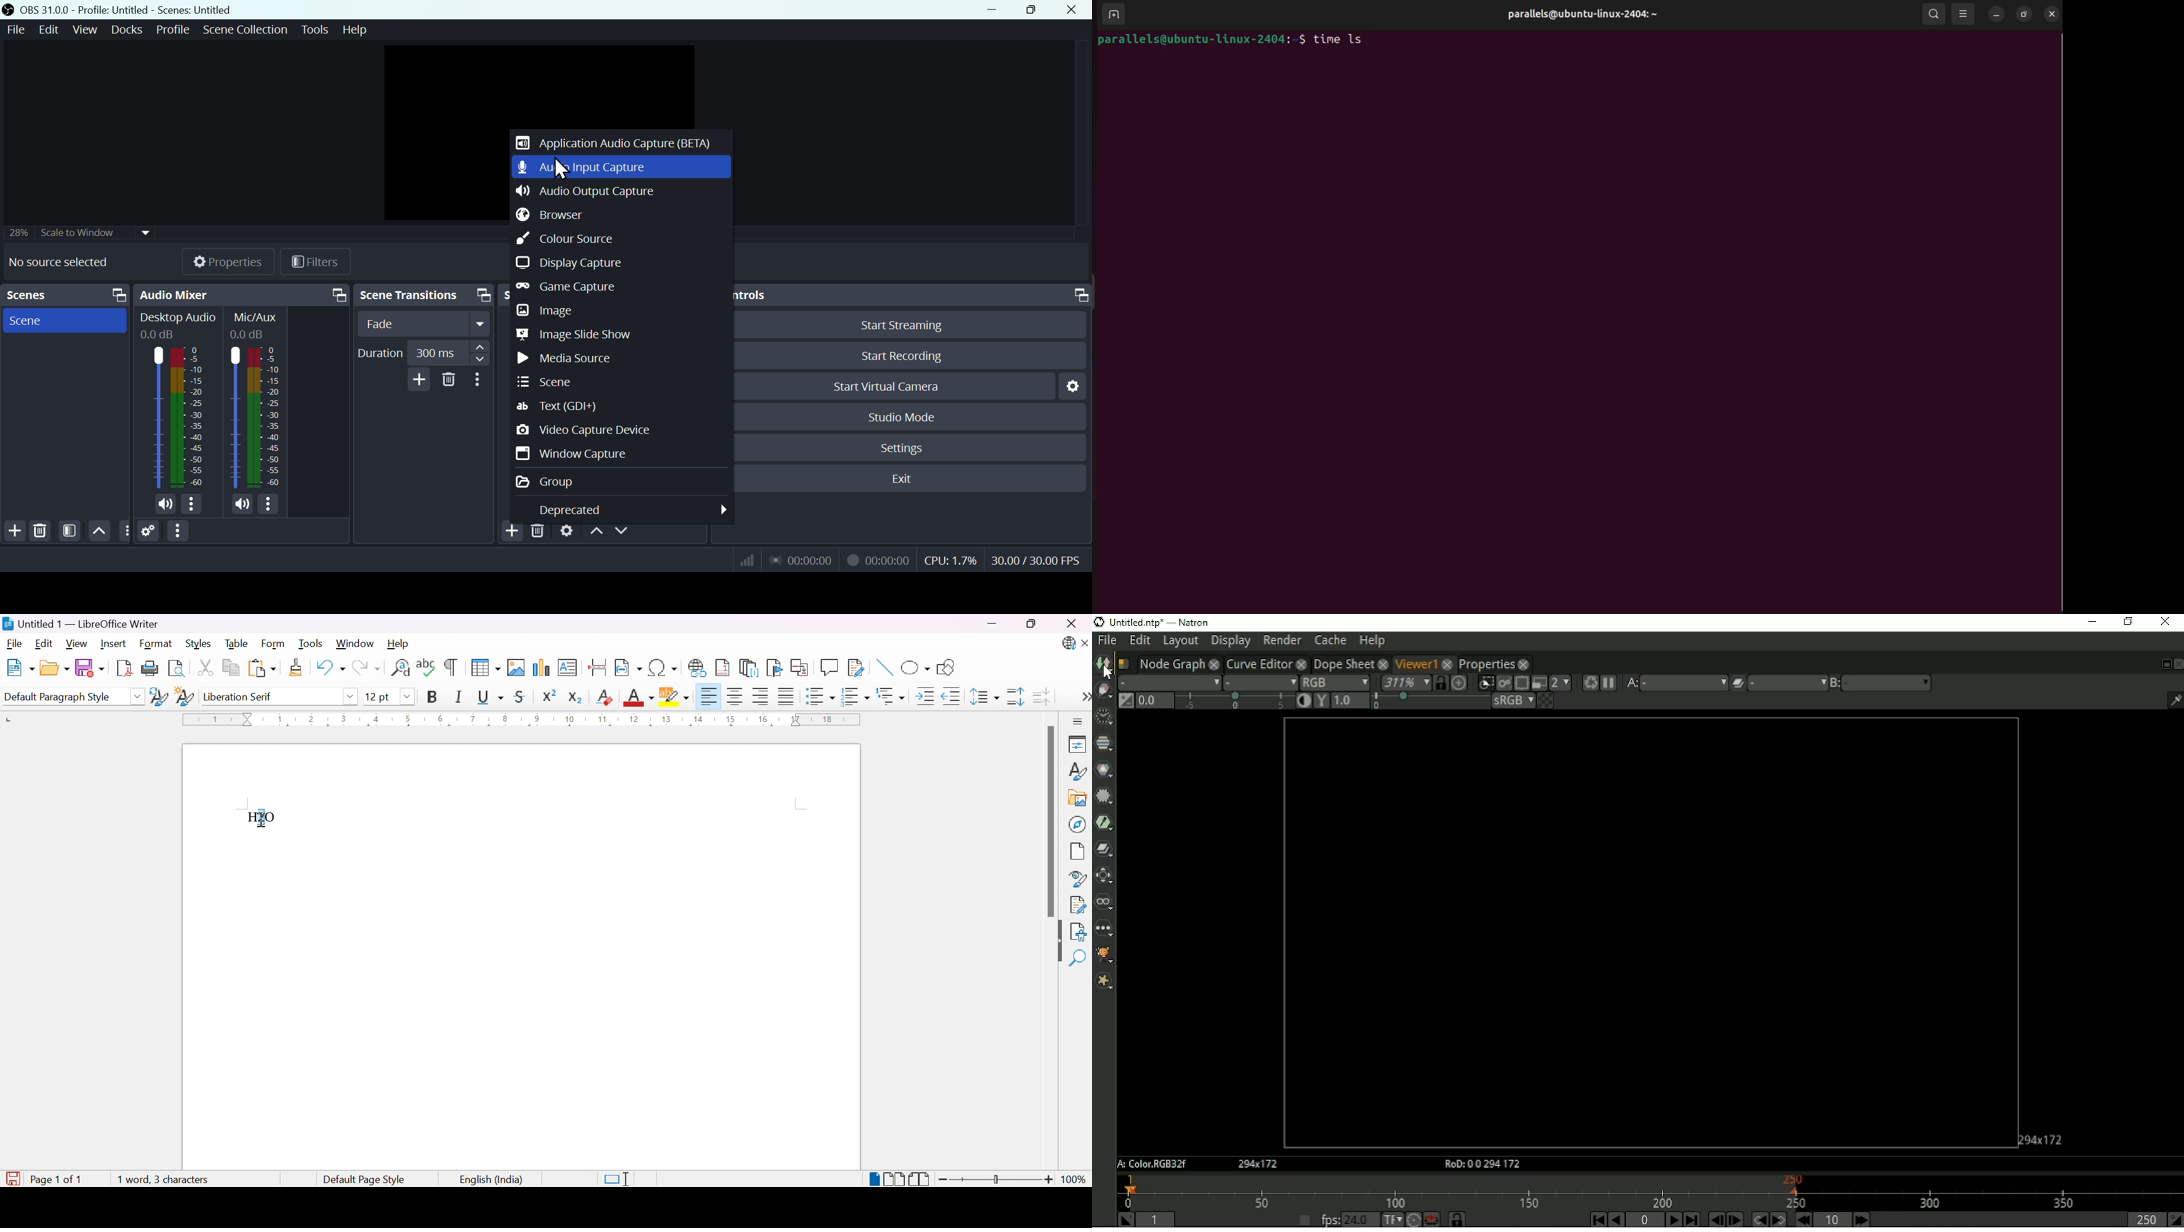 This screenshot has height=1232, width=2184. What do you see at coordinates (449, 380) in the screenshot?
I see `Delete` at bounding box center [449, 380].